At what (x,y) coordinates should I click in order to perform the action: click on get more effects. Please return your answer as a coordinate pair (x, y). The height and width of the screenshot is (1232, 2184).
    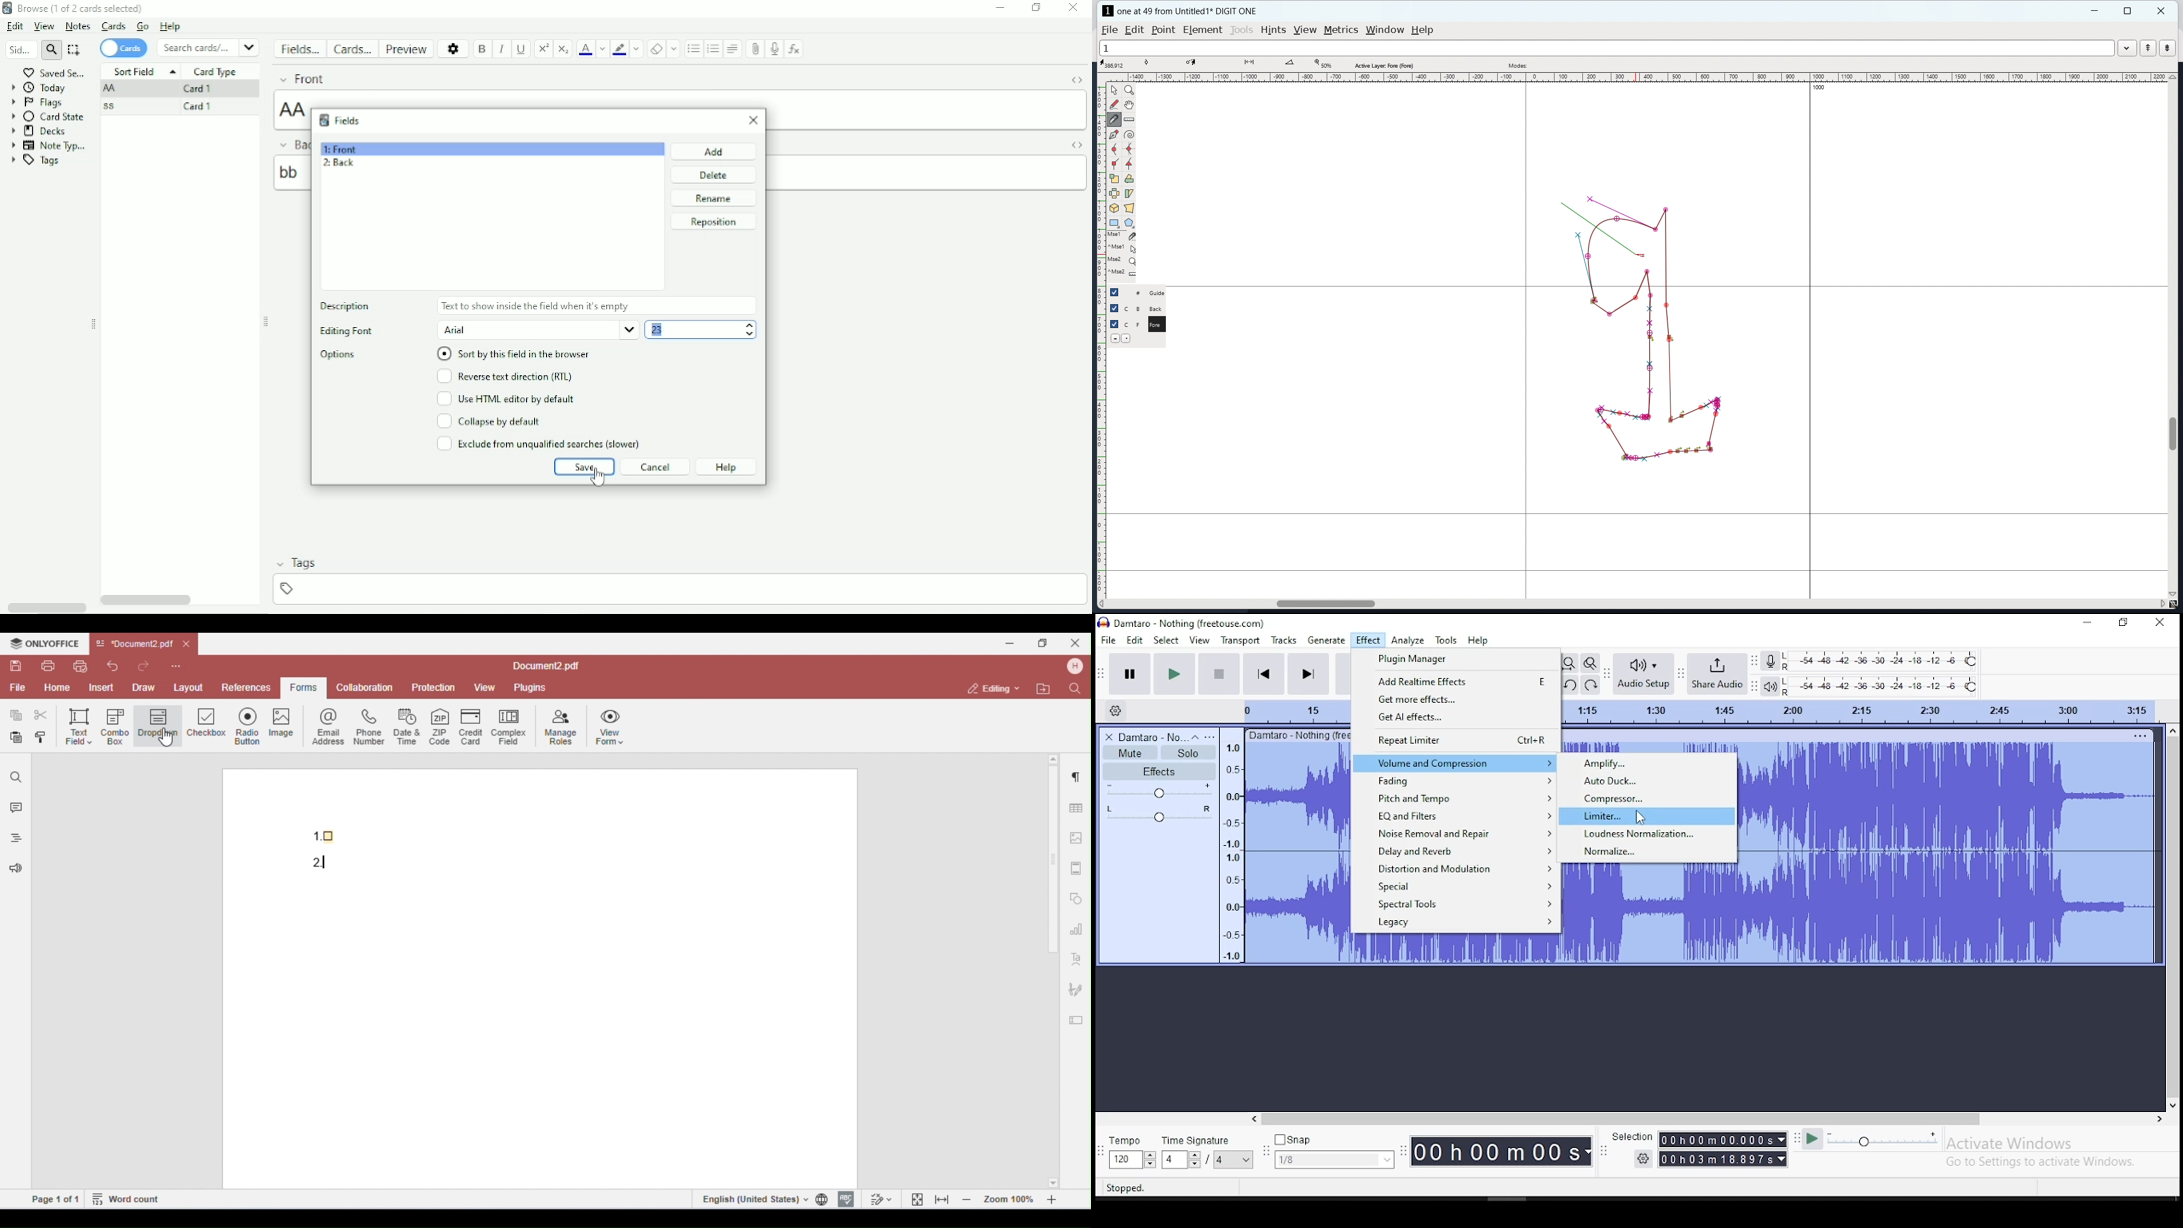
    Looking at the image, I should click on (1456, 698).